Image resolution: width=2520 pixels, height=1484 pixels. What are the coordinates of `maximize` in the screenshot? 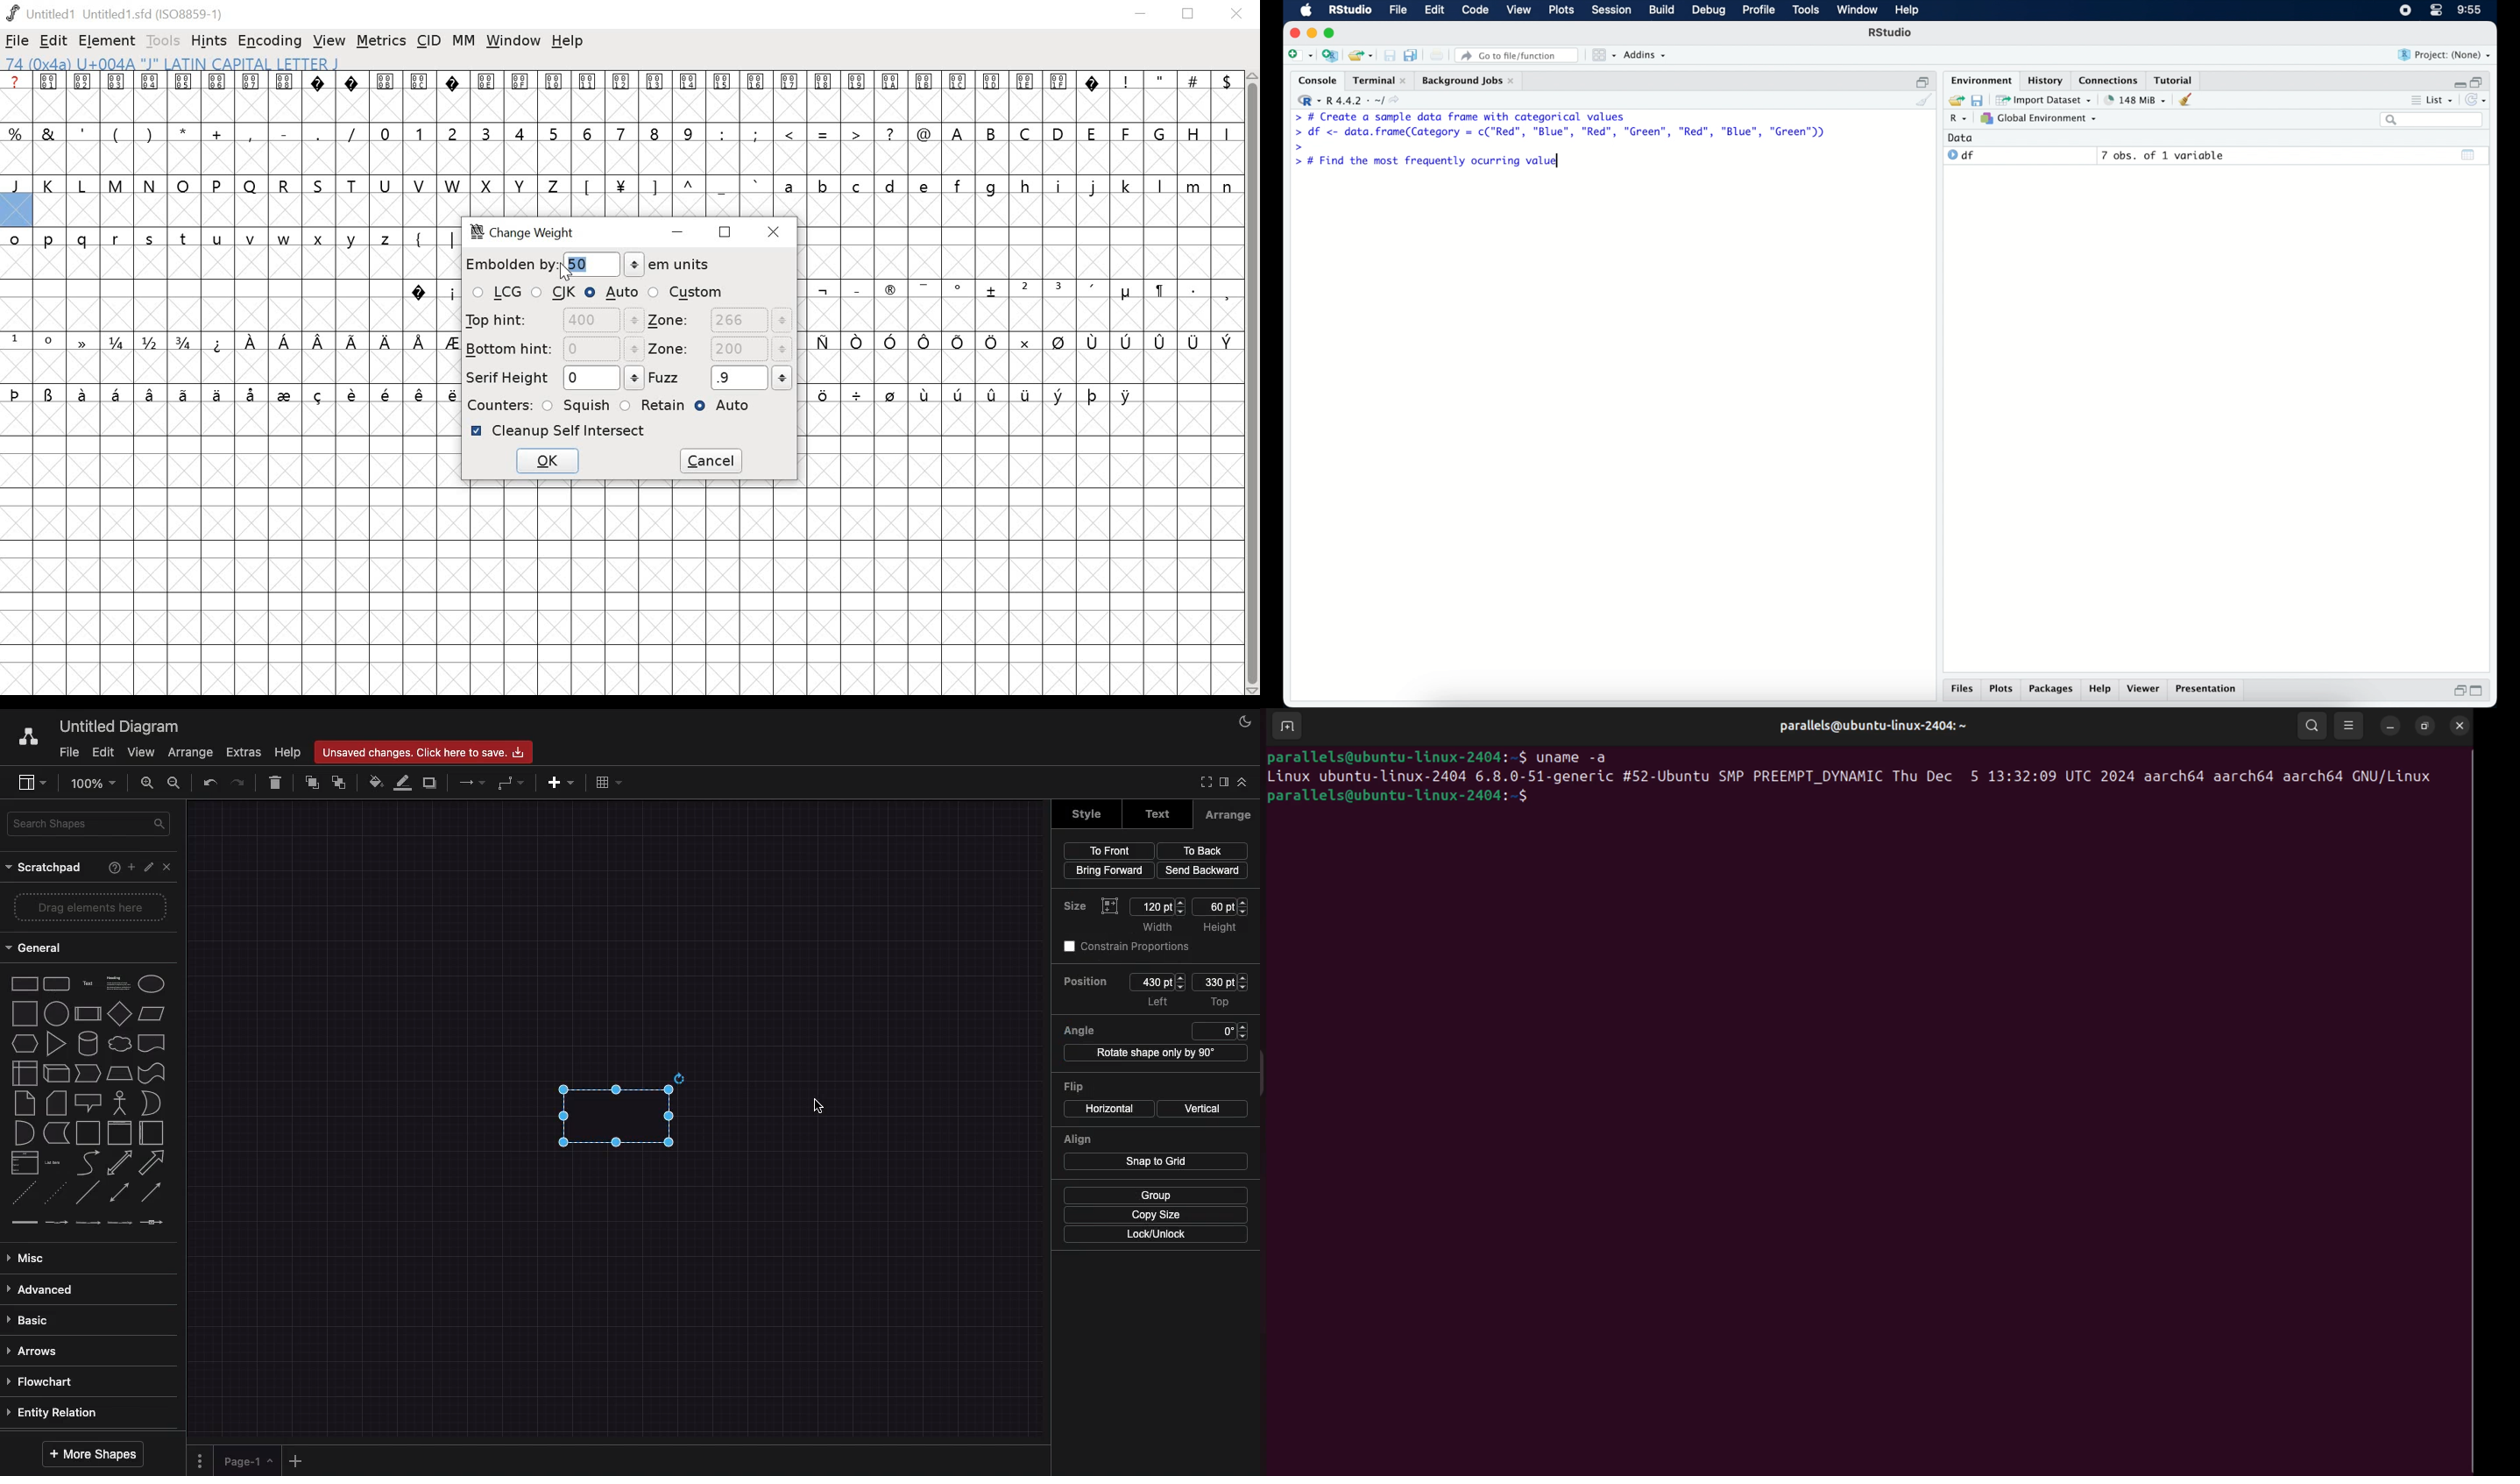 It's located at (2478, 693).